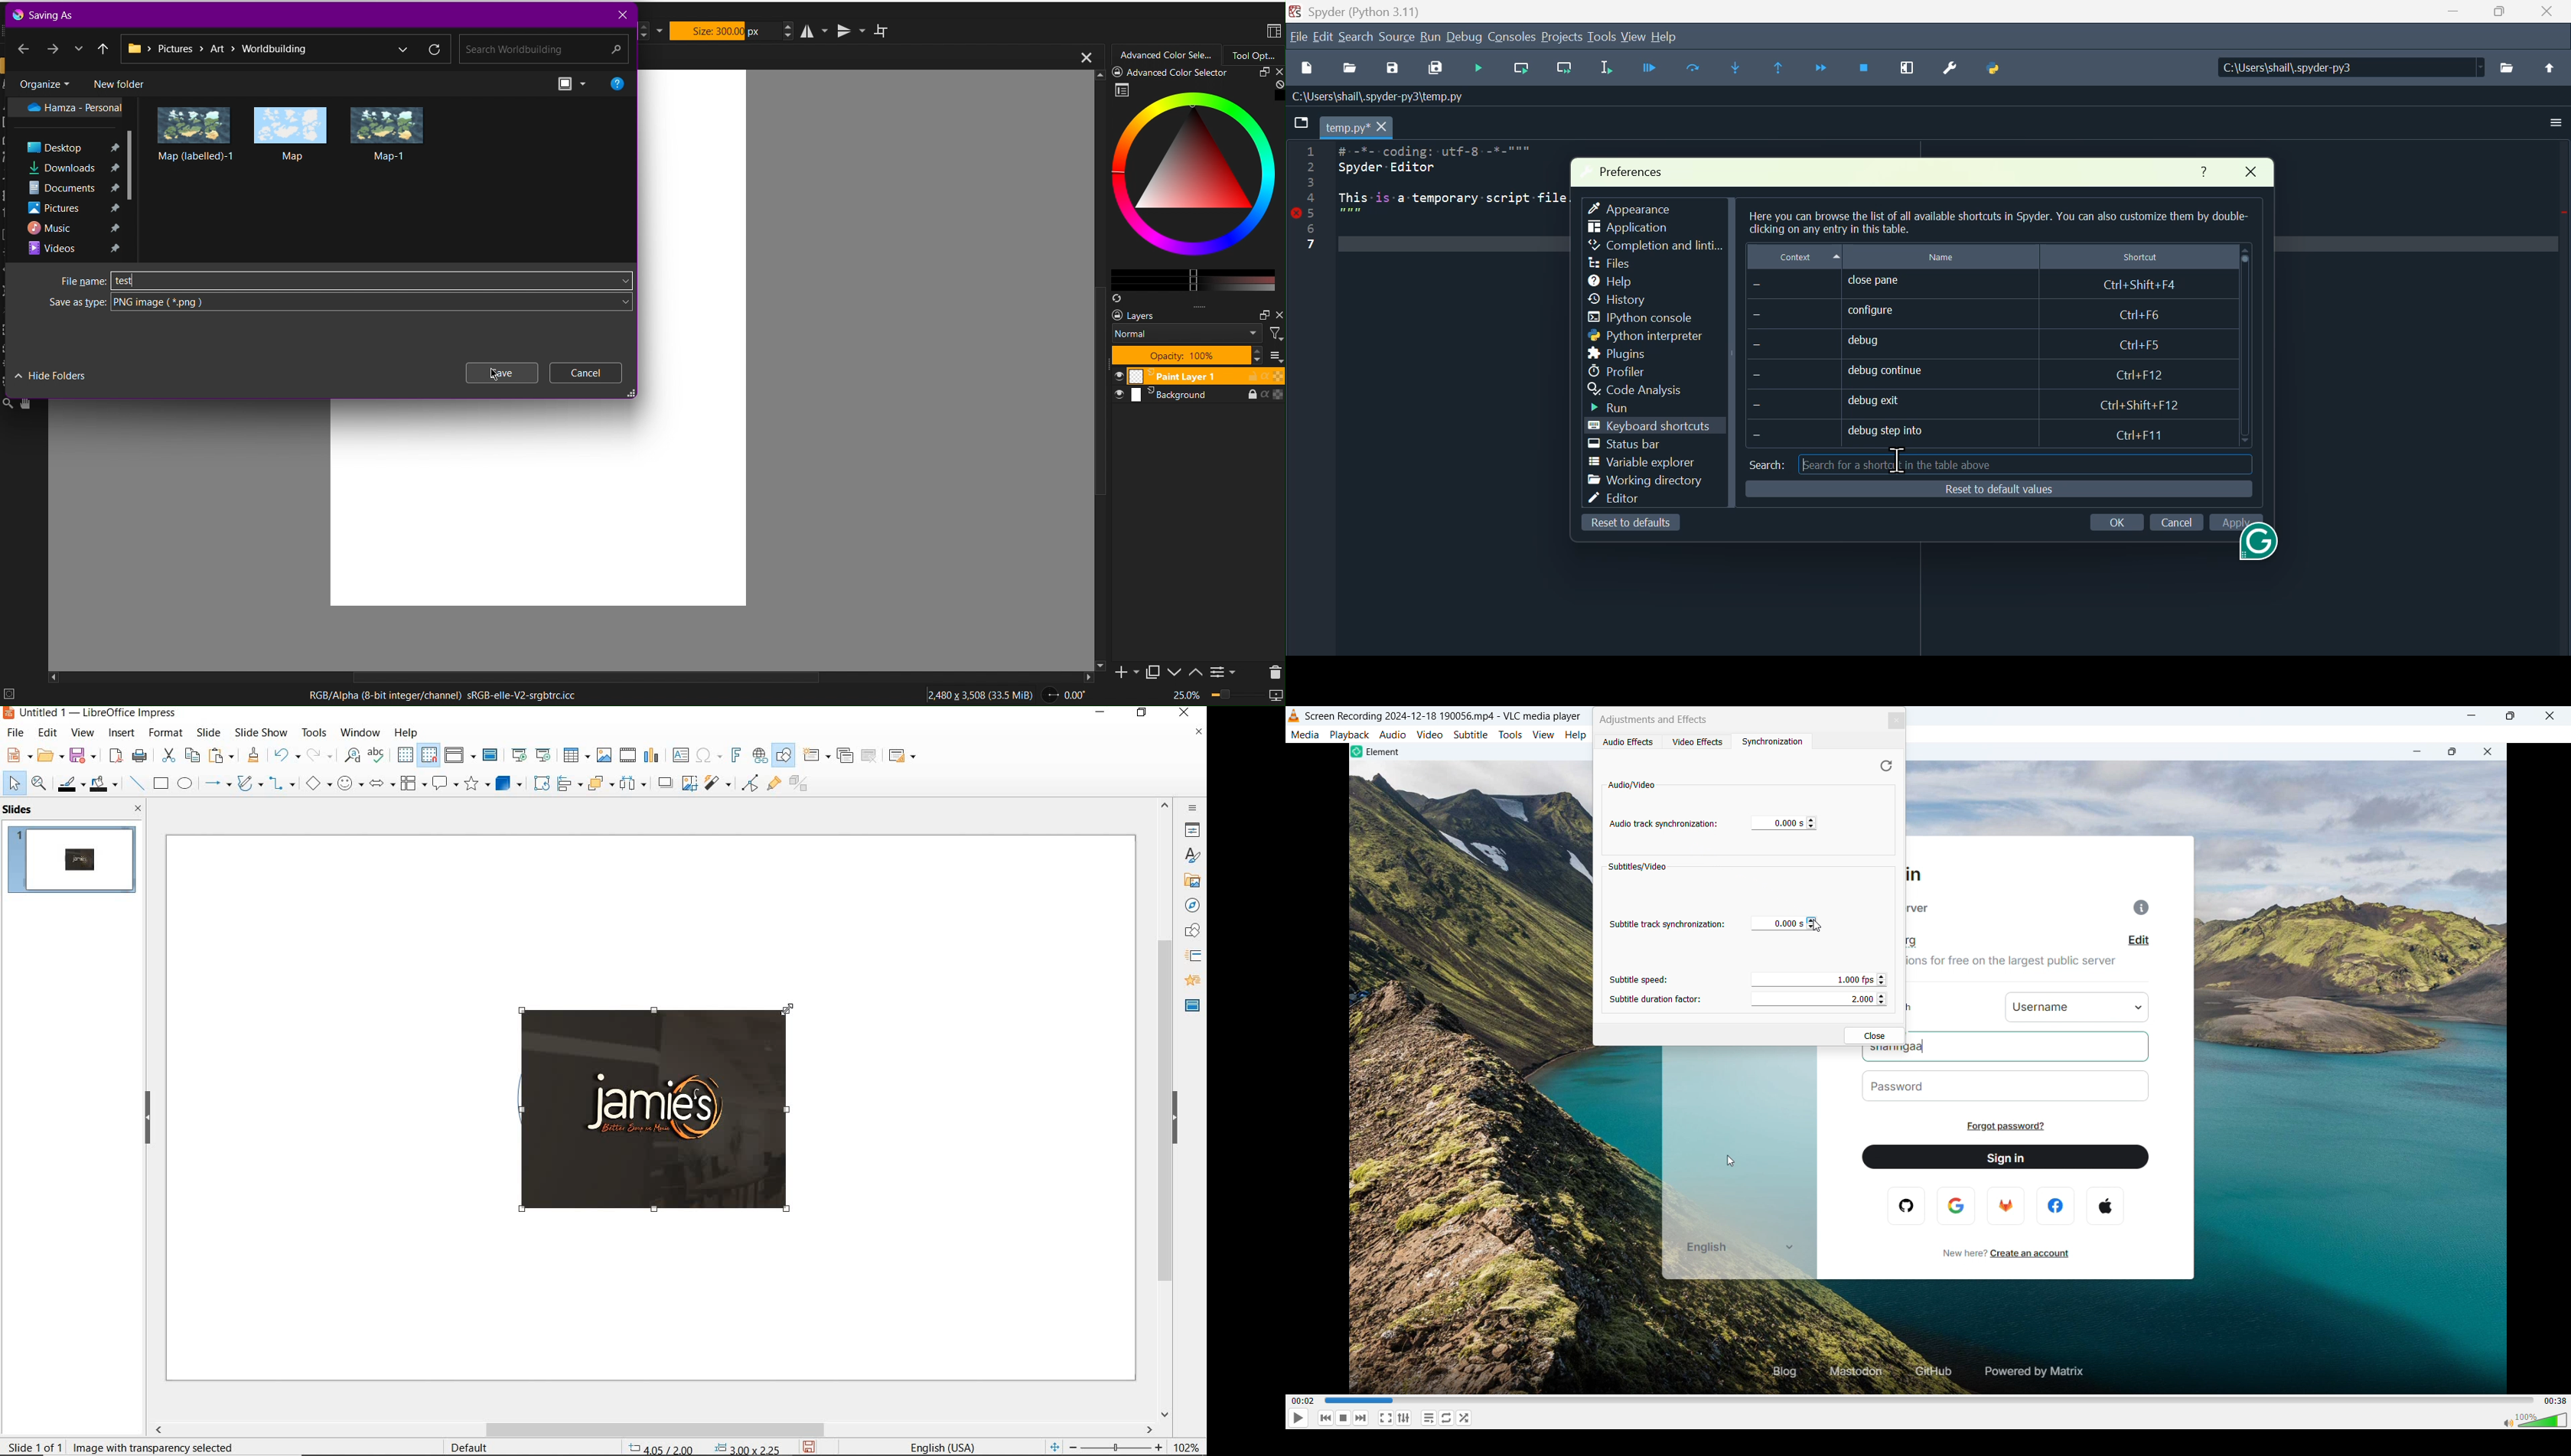 This screenshot has width=2576, height=1456. What do you see at coordinates (1963, 341) in the screenshot?
I see `debug` at bounding box center [1963, 341].